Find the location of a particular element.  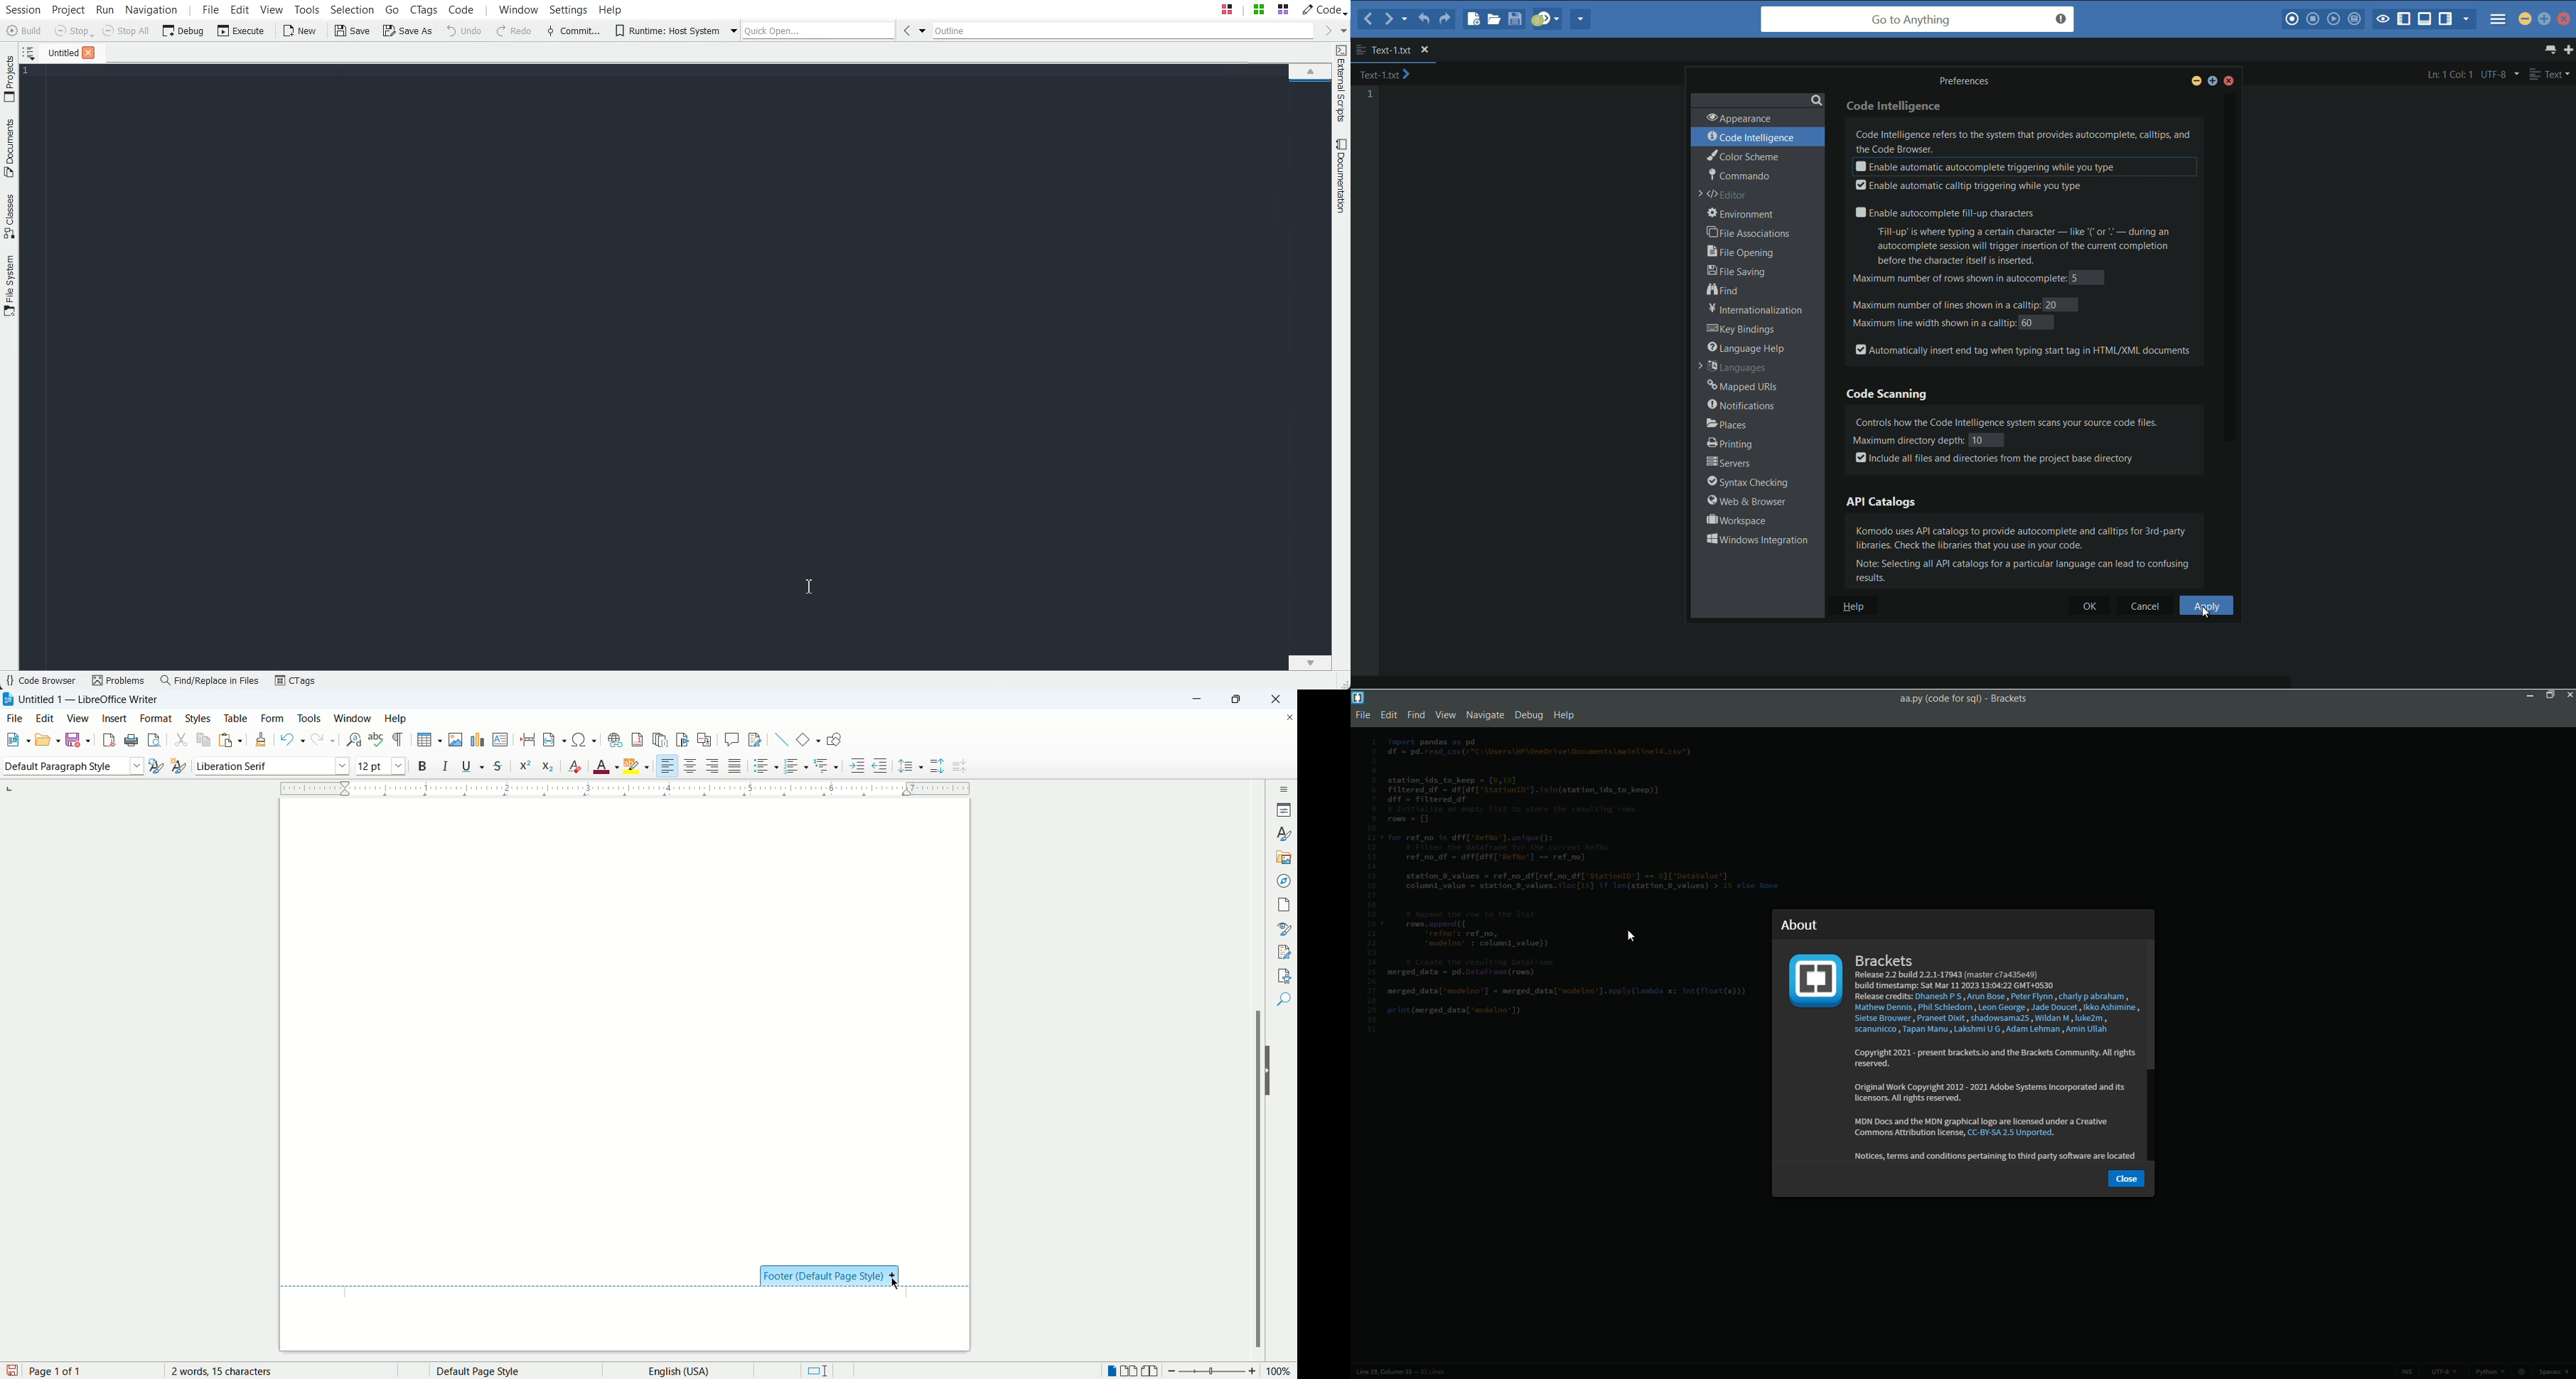

maximize is located at coordinates (2544, 19).